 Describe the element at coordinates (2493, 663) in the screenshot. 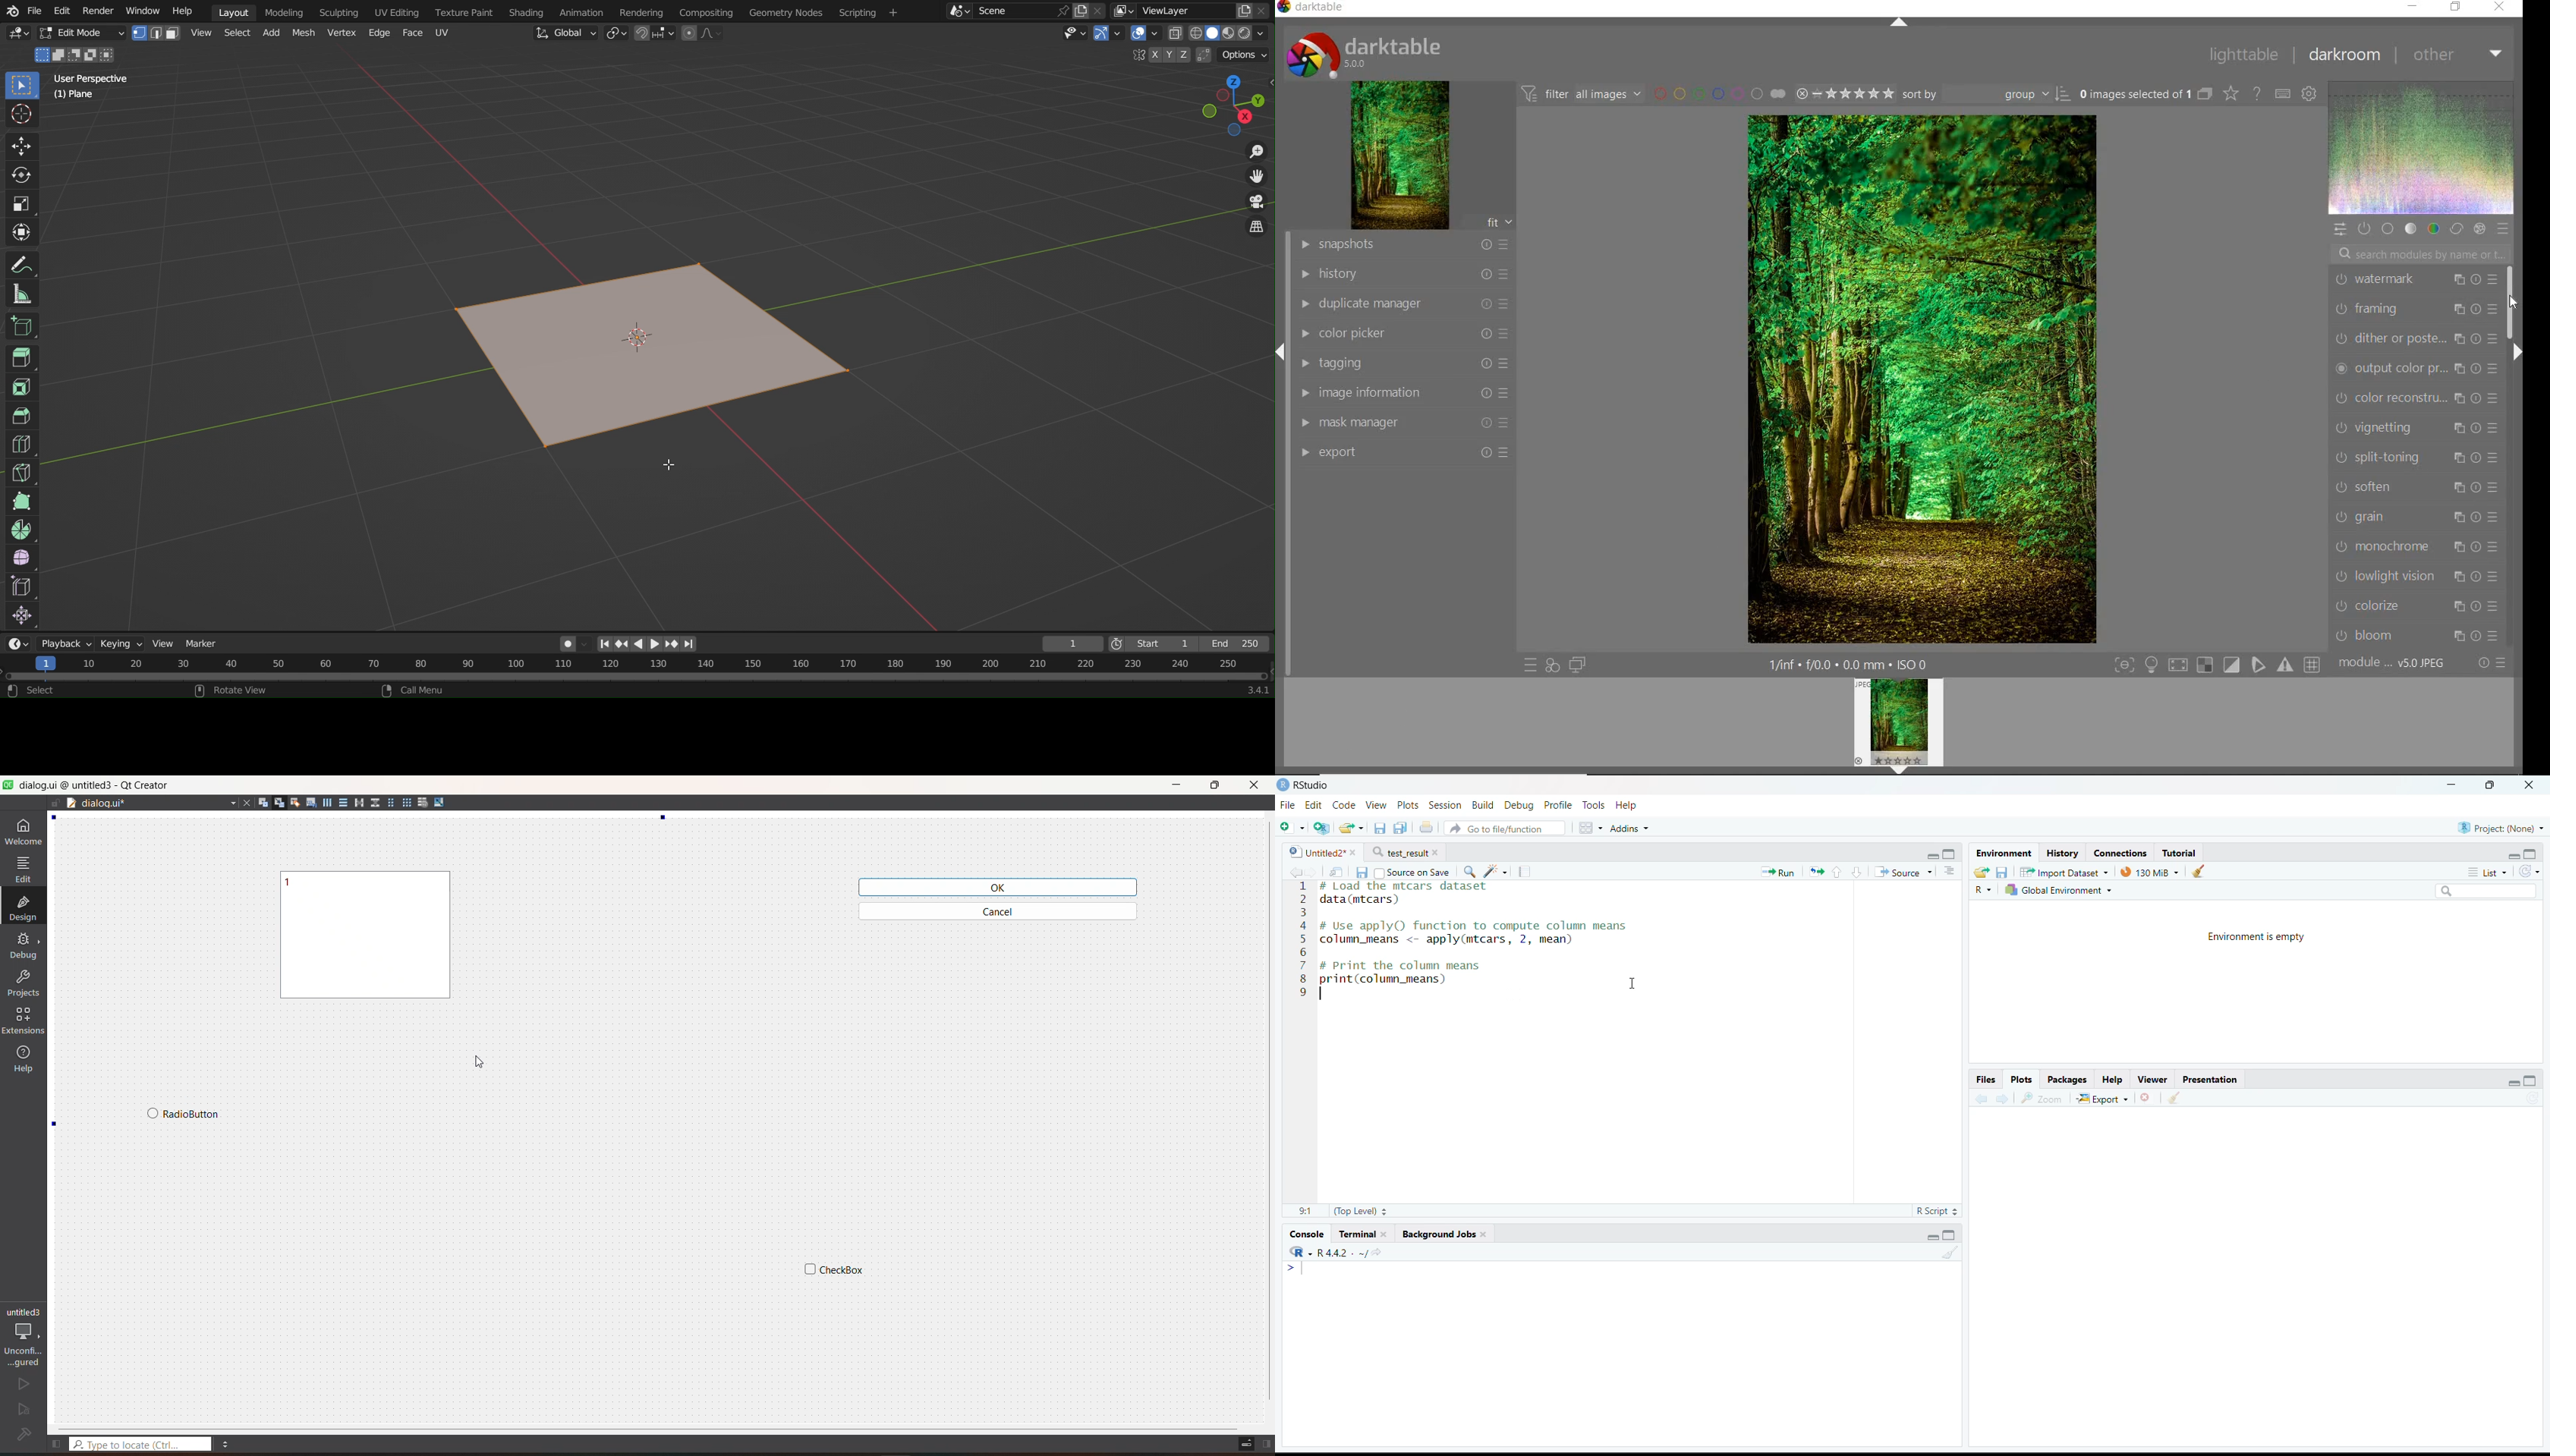

I see `RESET OR PRESET & PREFERENCE` at that location.